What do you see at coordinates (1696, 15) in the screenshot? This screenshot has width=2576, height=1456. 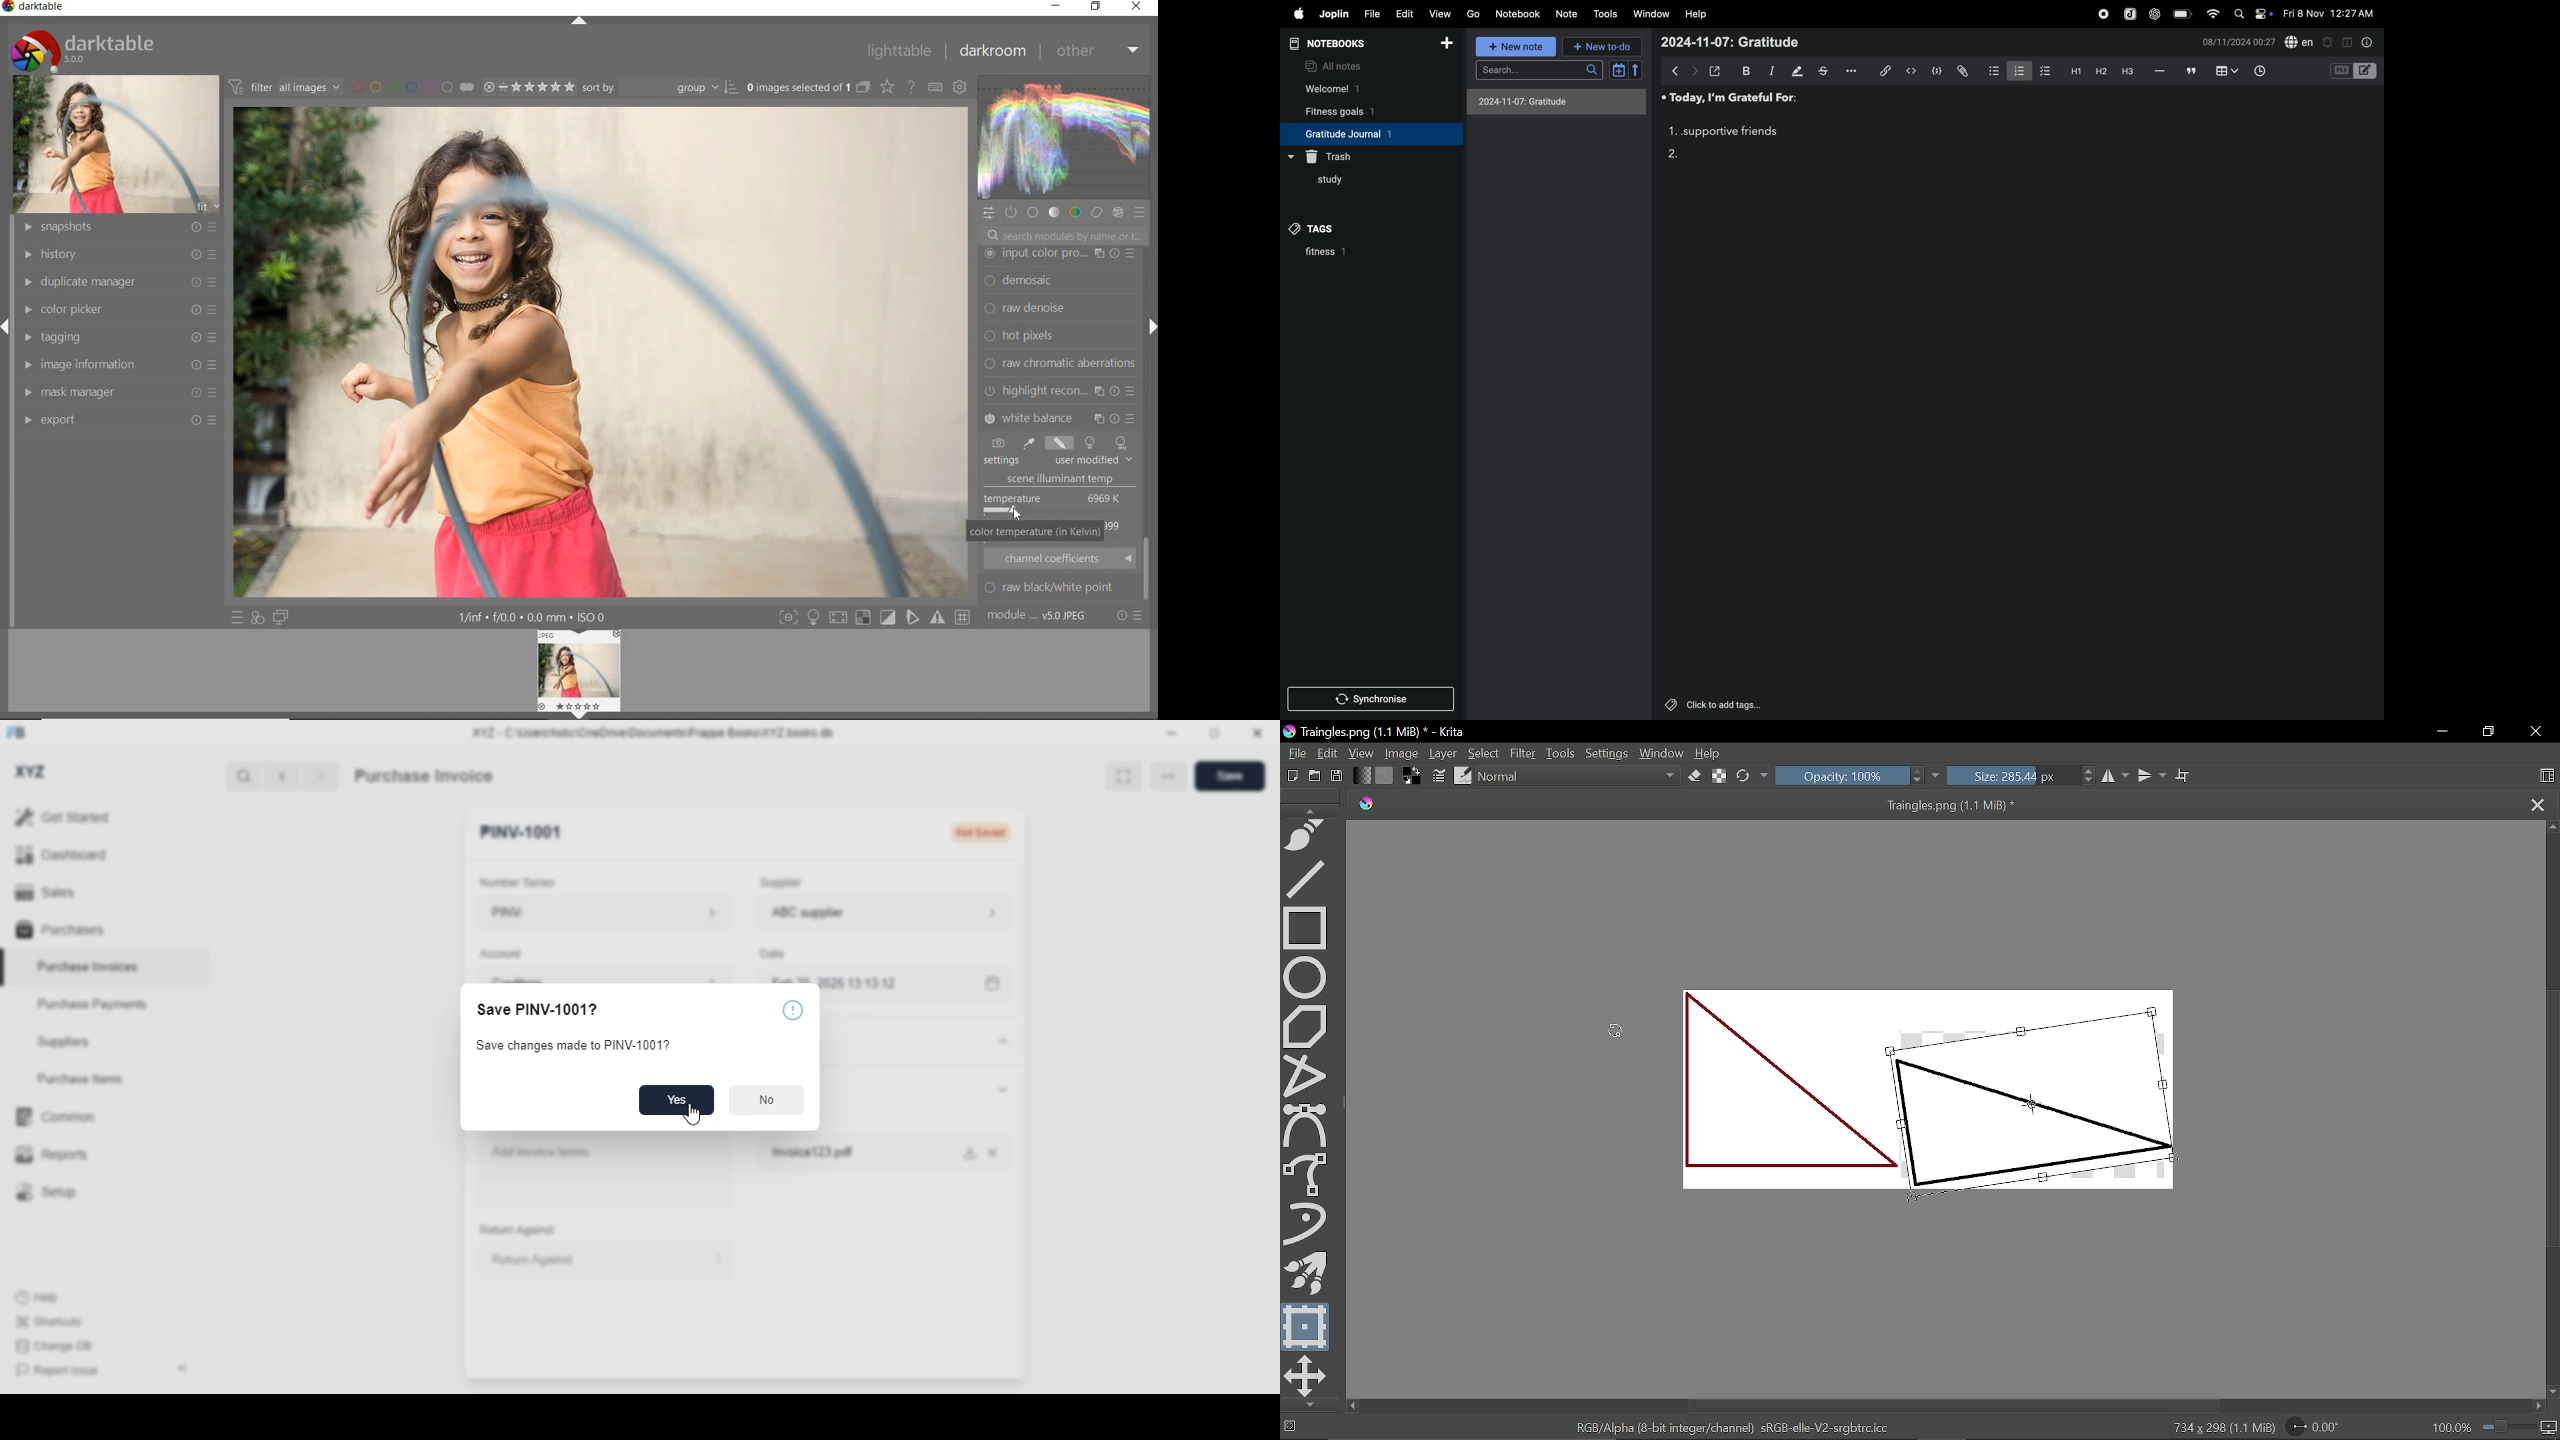 I see `help` at bounding box center [1696, 15].